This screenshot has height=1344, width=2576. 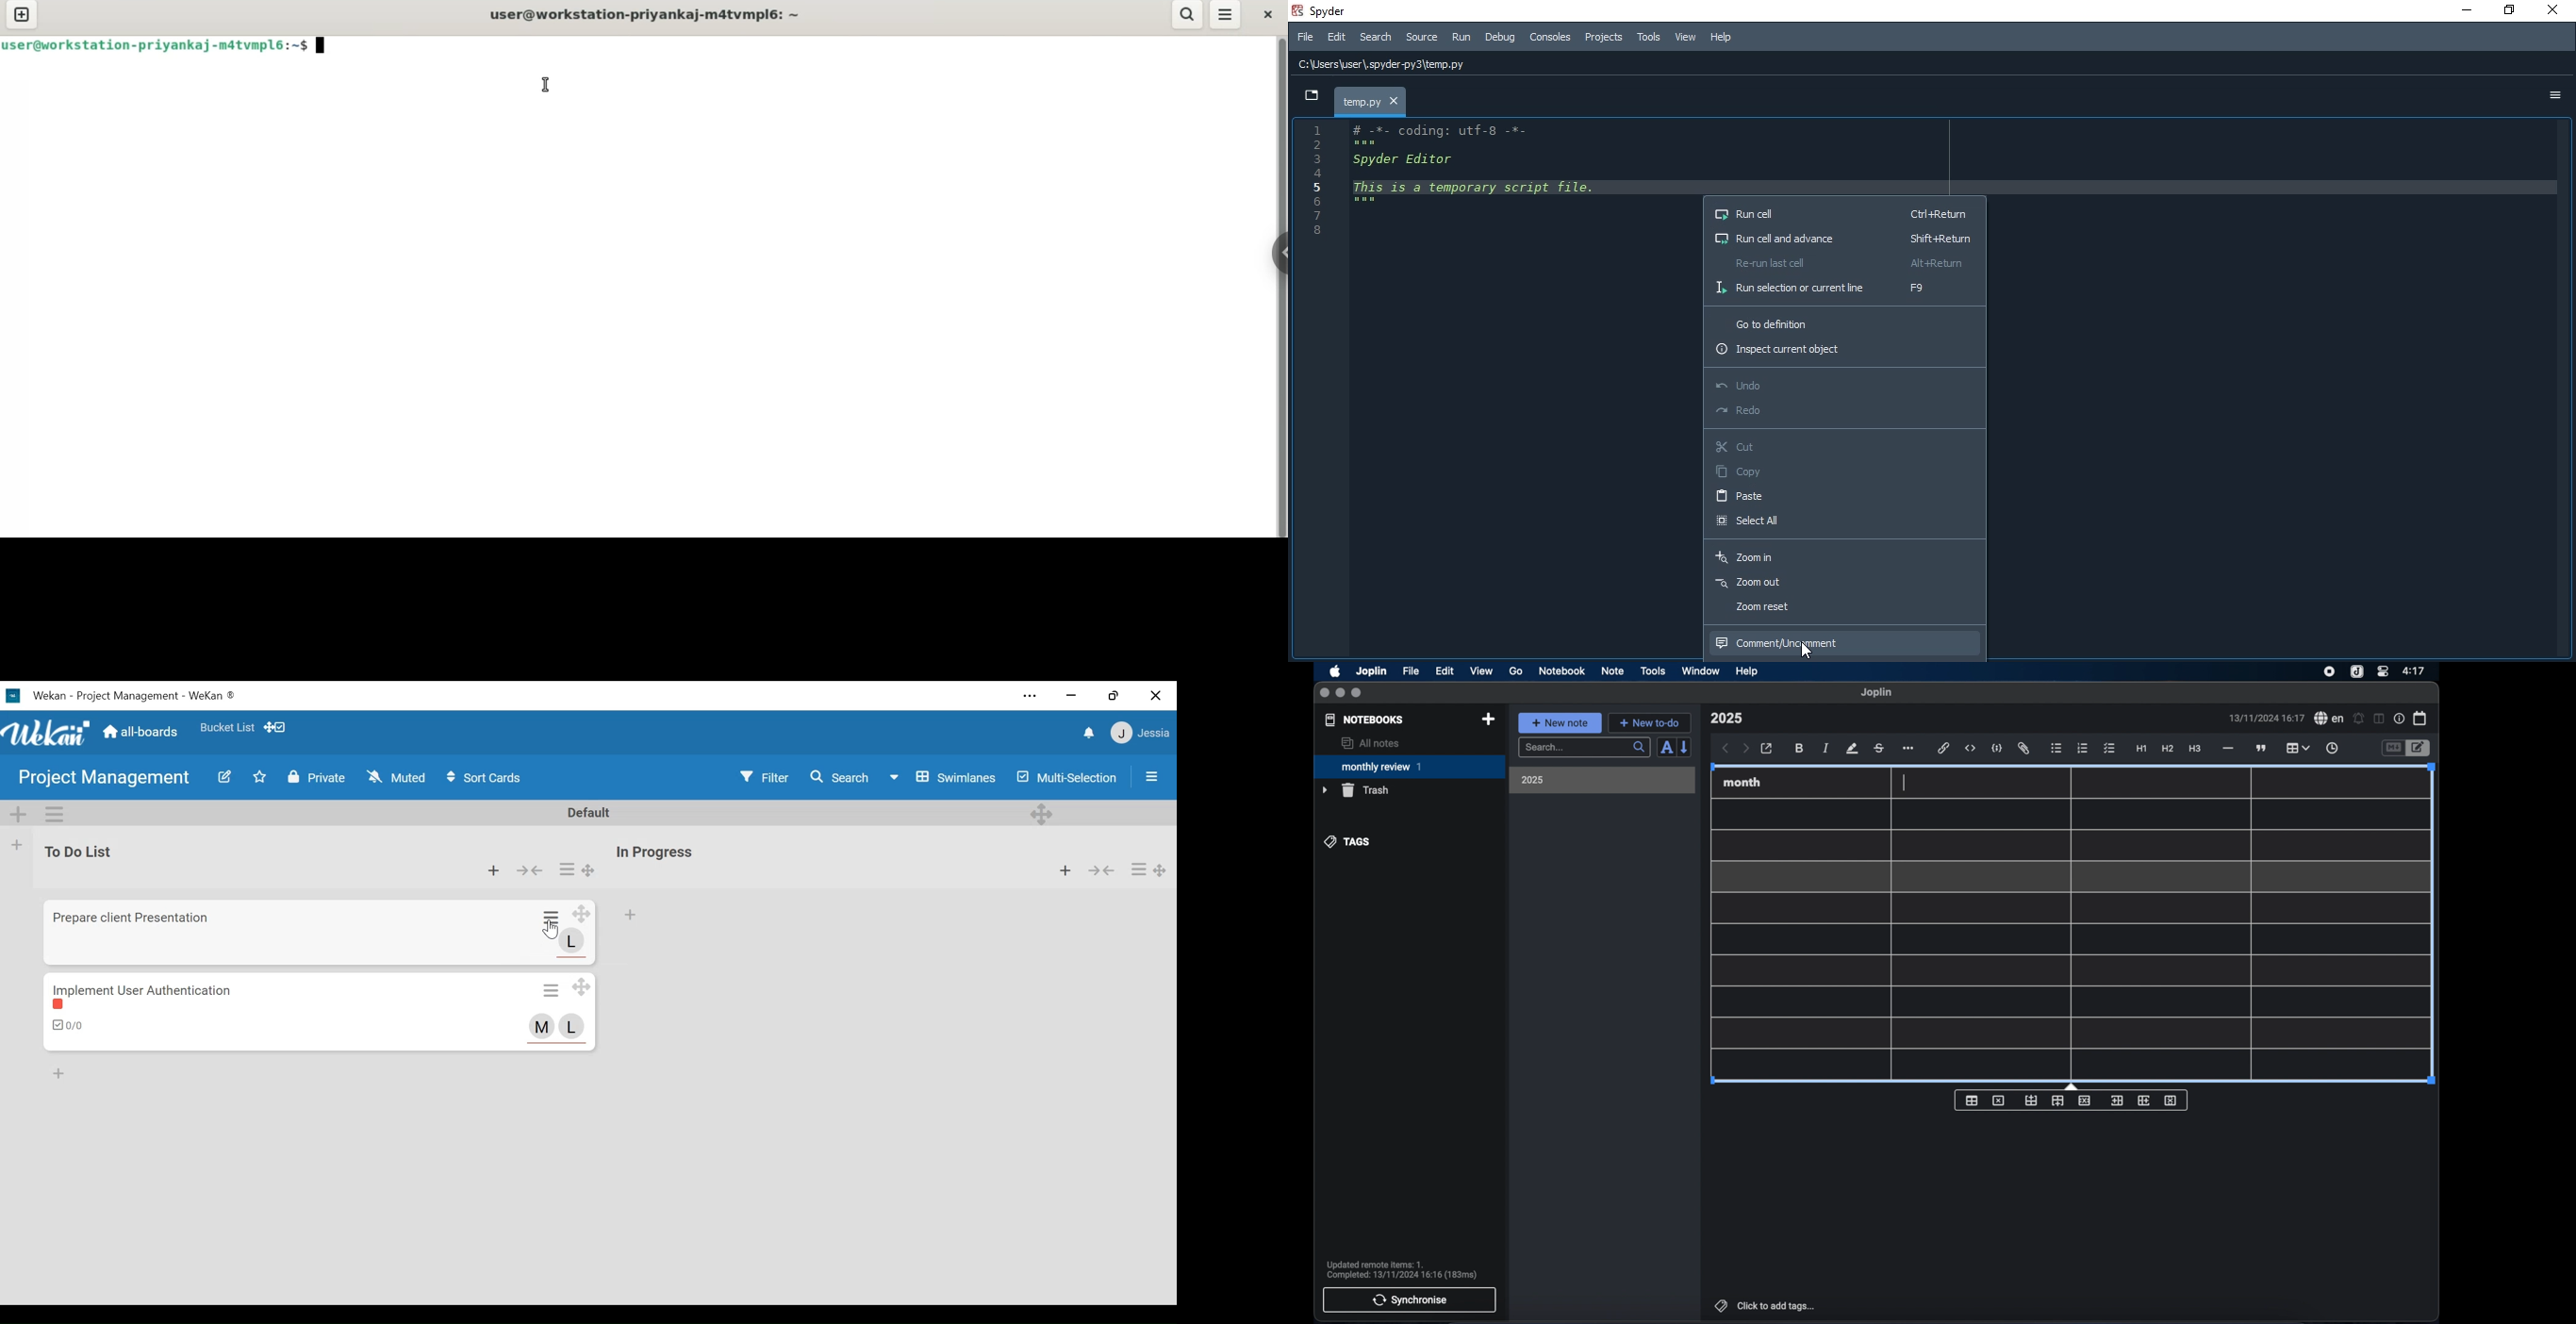 What do you see at coordinates (1340, 693) in the screenshot?
I see `minimize` at bounding box center [1340, 693].